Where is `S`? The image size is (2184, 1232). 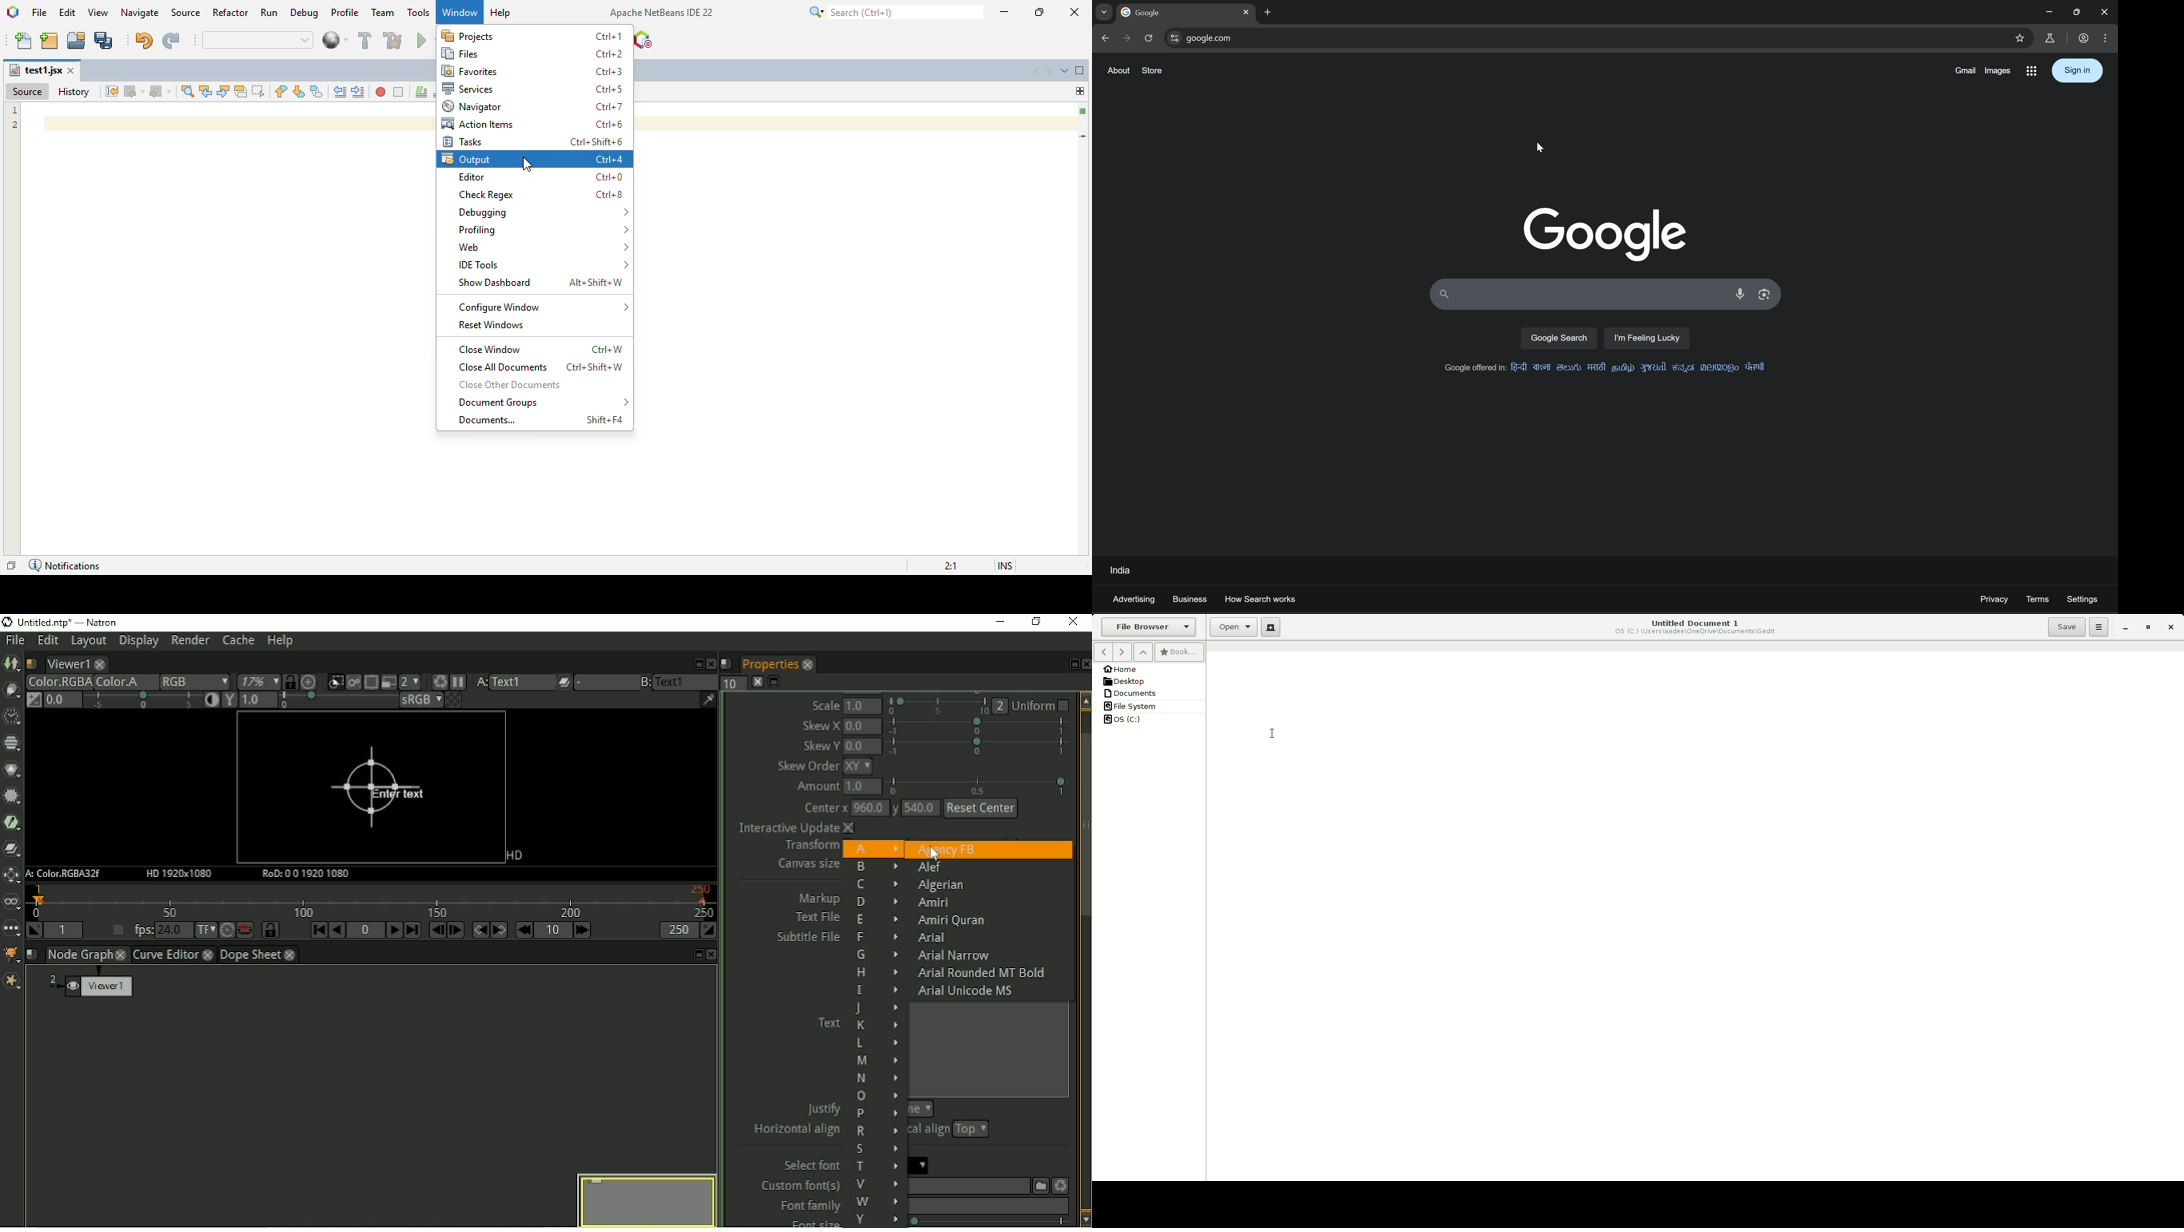
S is located at coordinates (876, 1149).